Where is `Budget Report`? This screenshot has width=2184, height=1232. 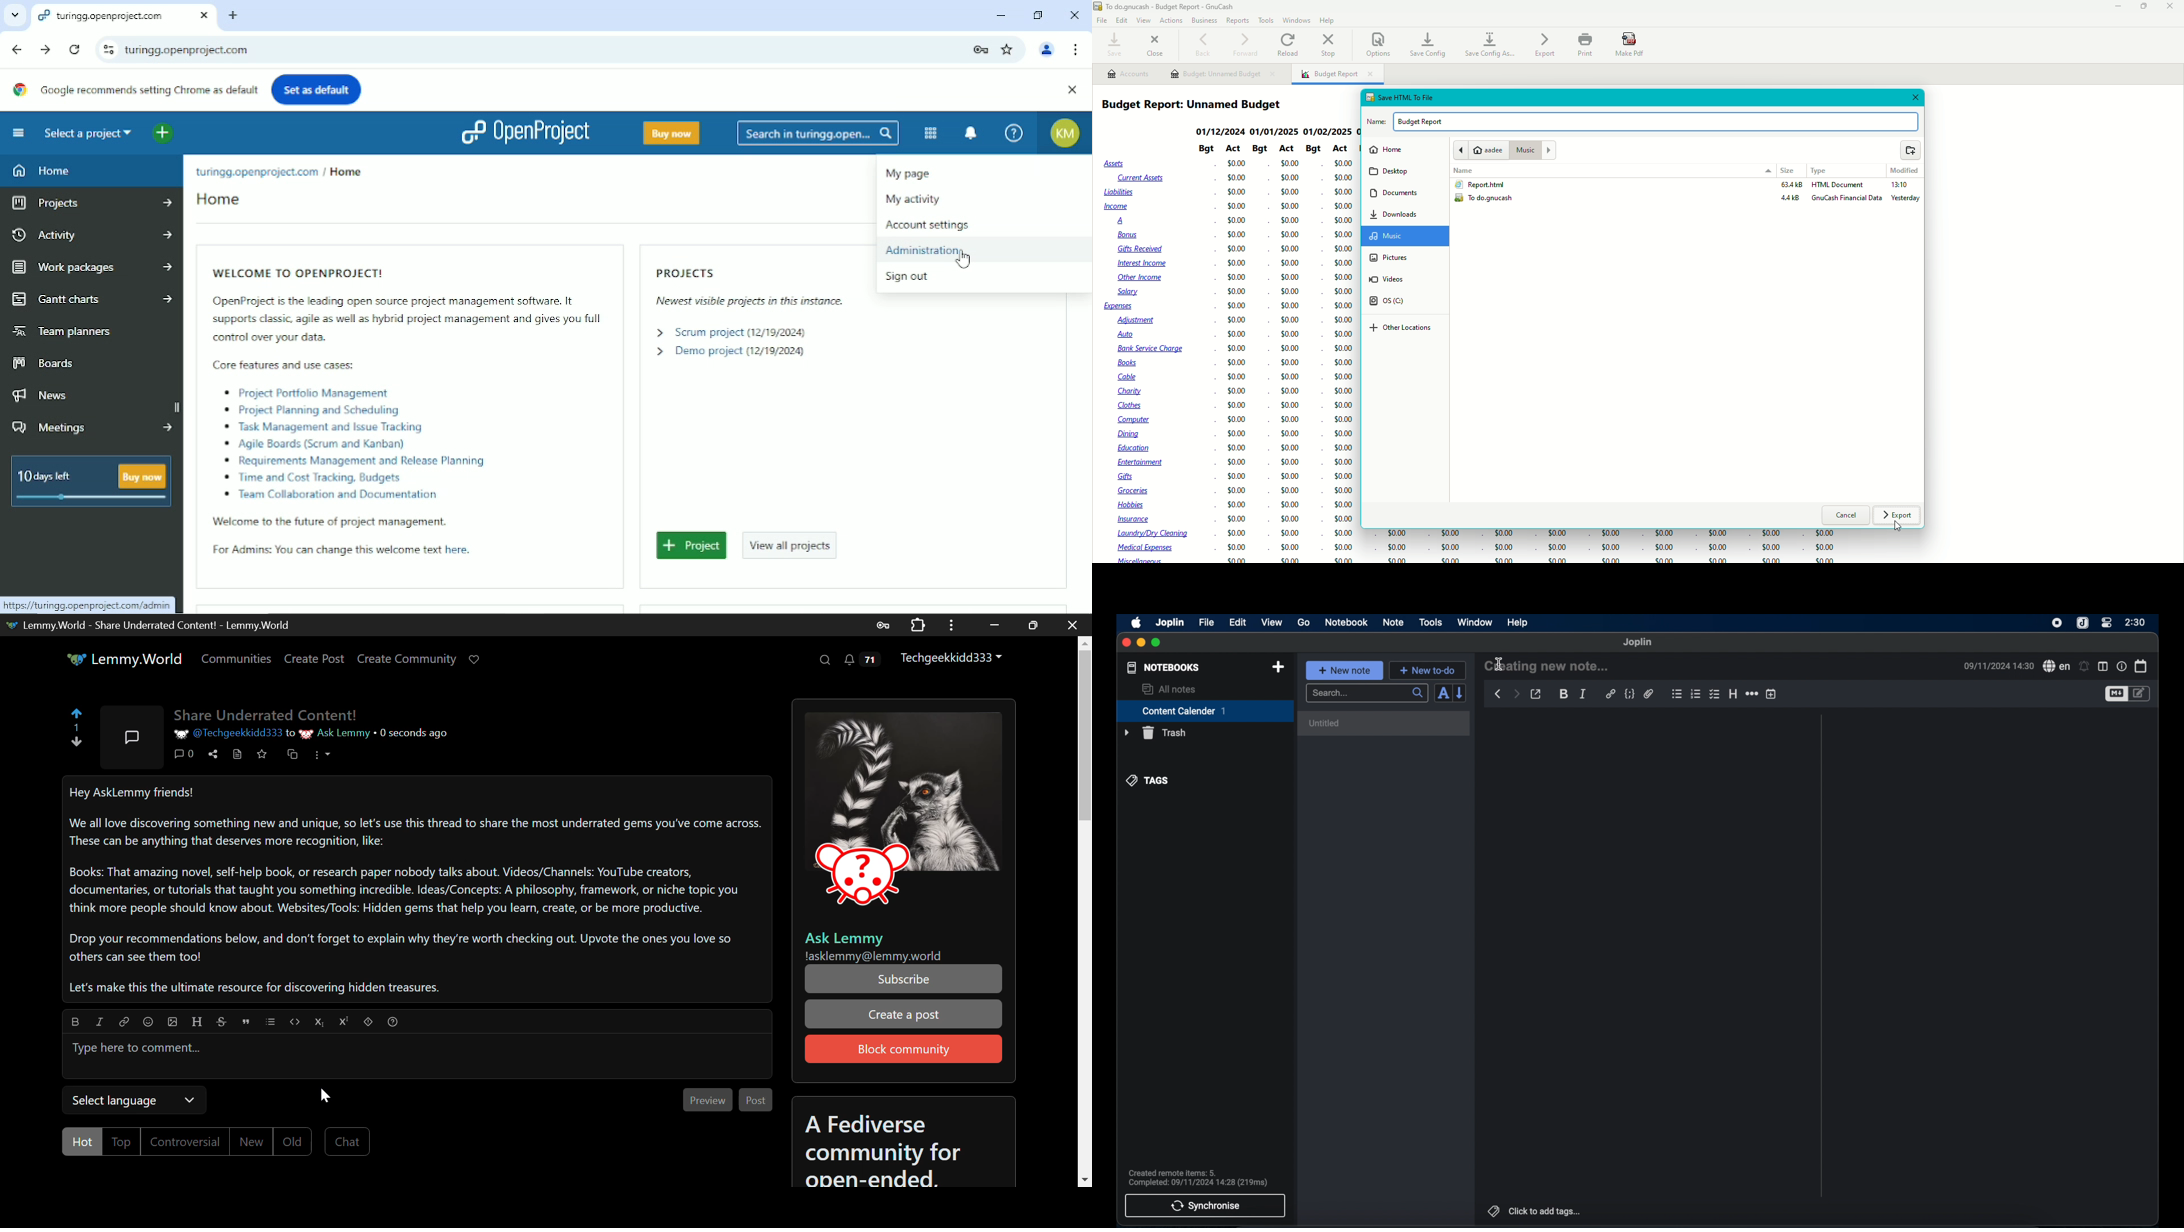
Budget Report is located at coordinates (1338, 75).